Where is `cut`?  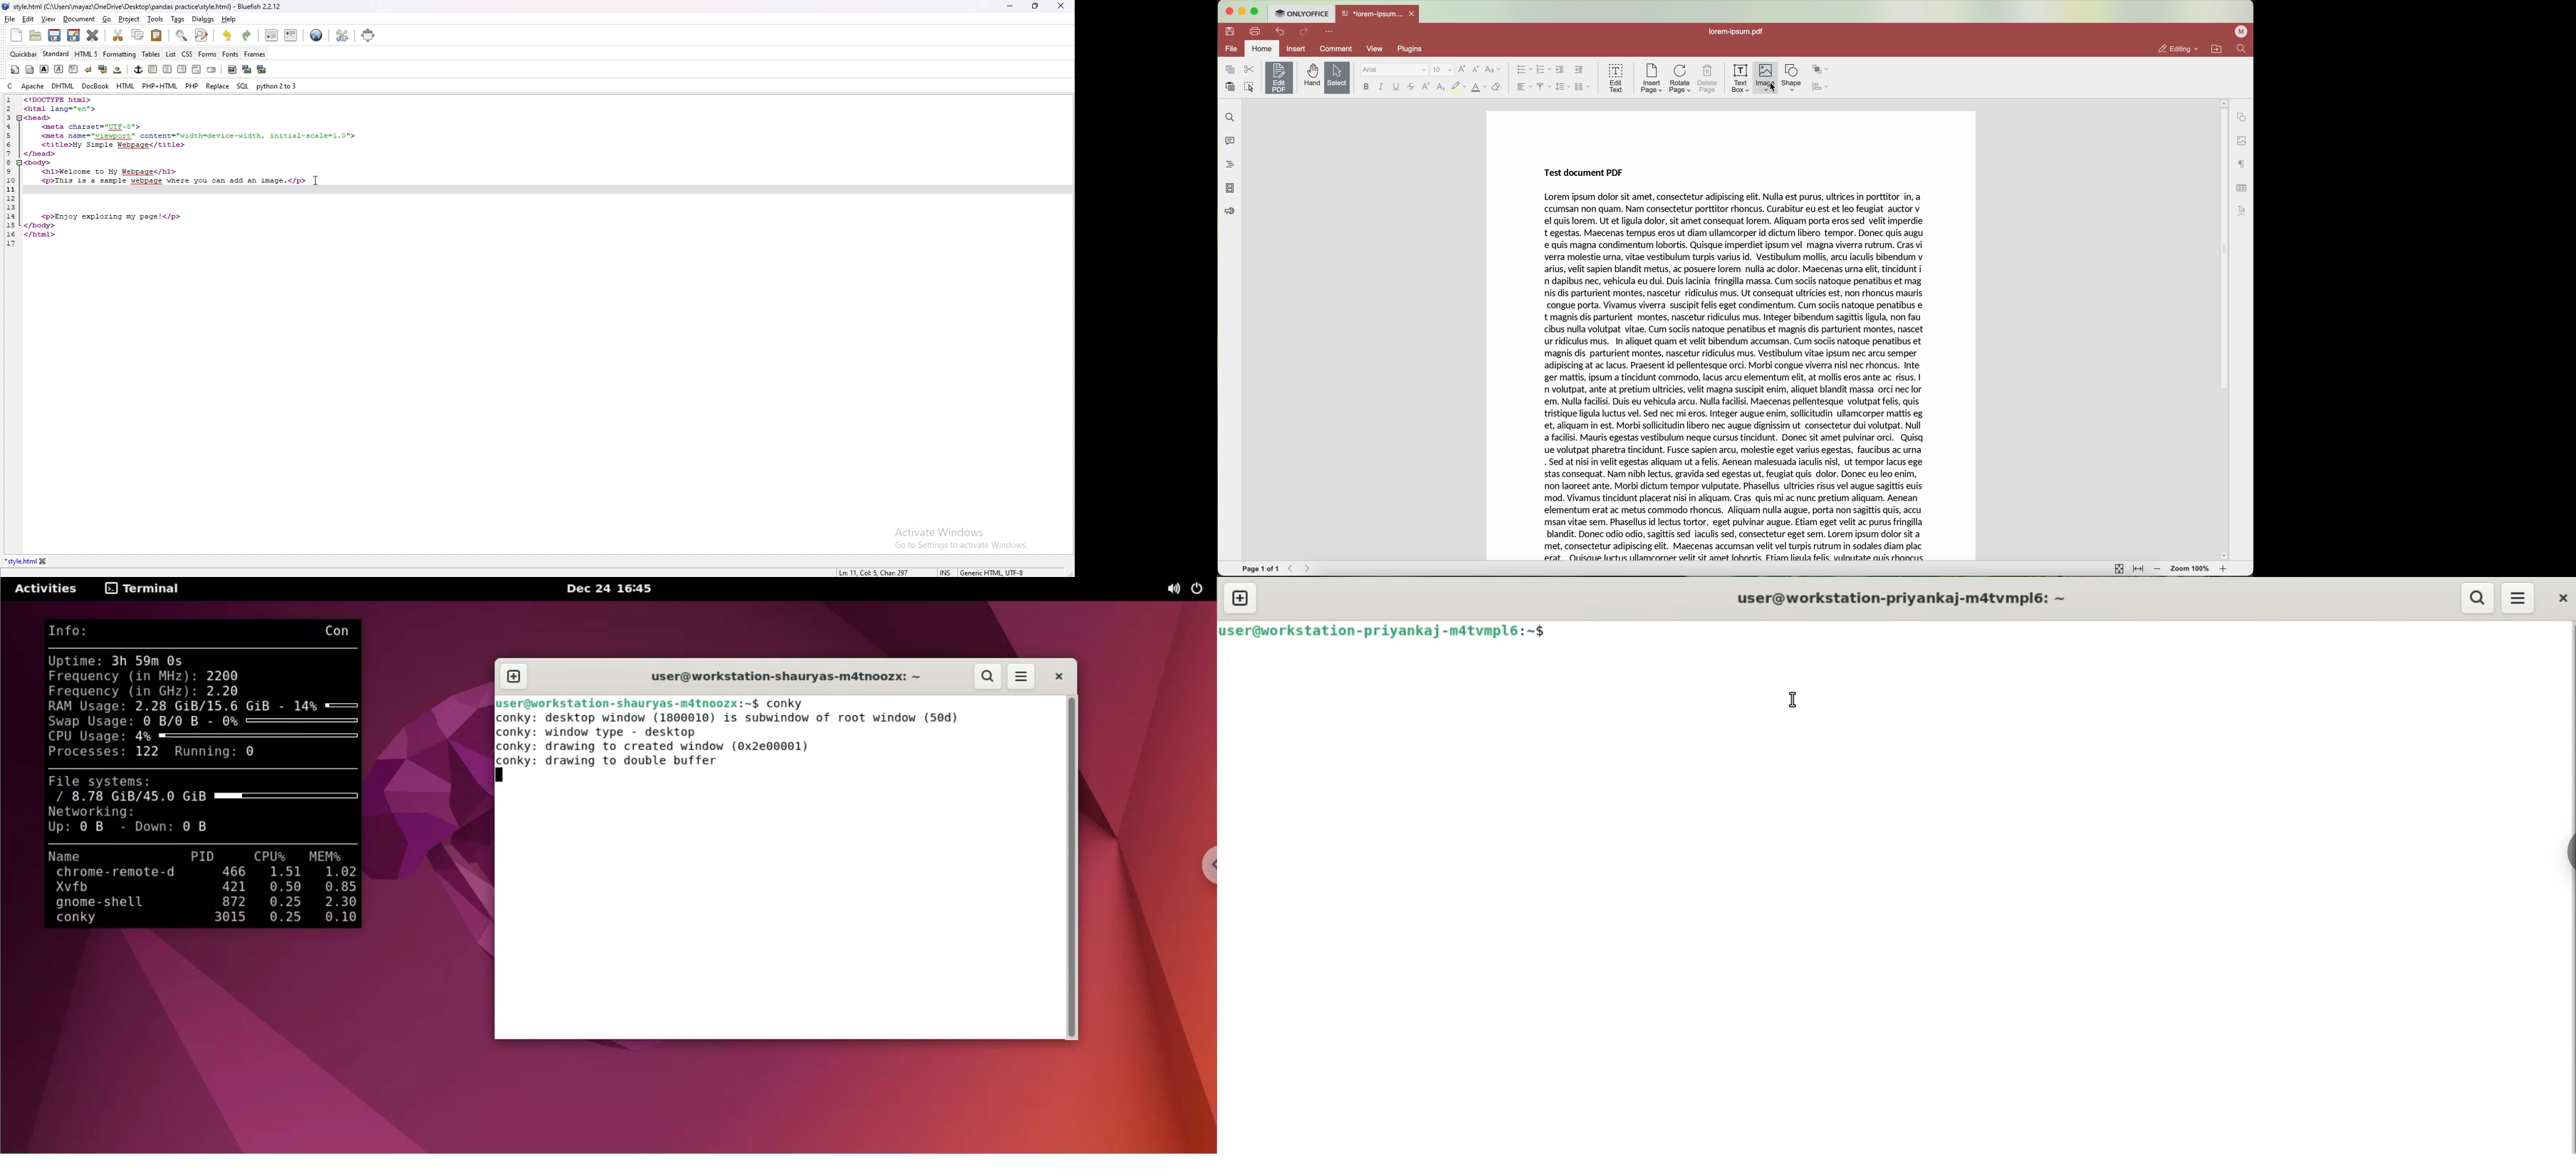
cut is located at coordinates (1249, 69).